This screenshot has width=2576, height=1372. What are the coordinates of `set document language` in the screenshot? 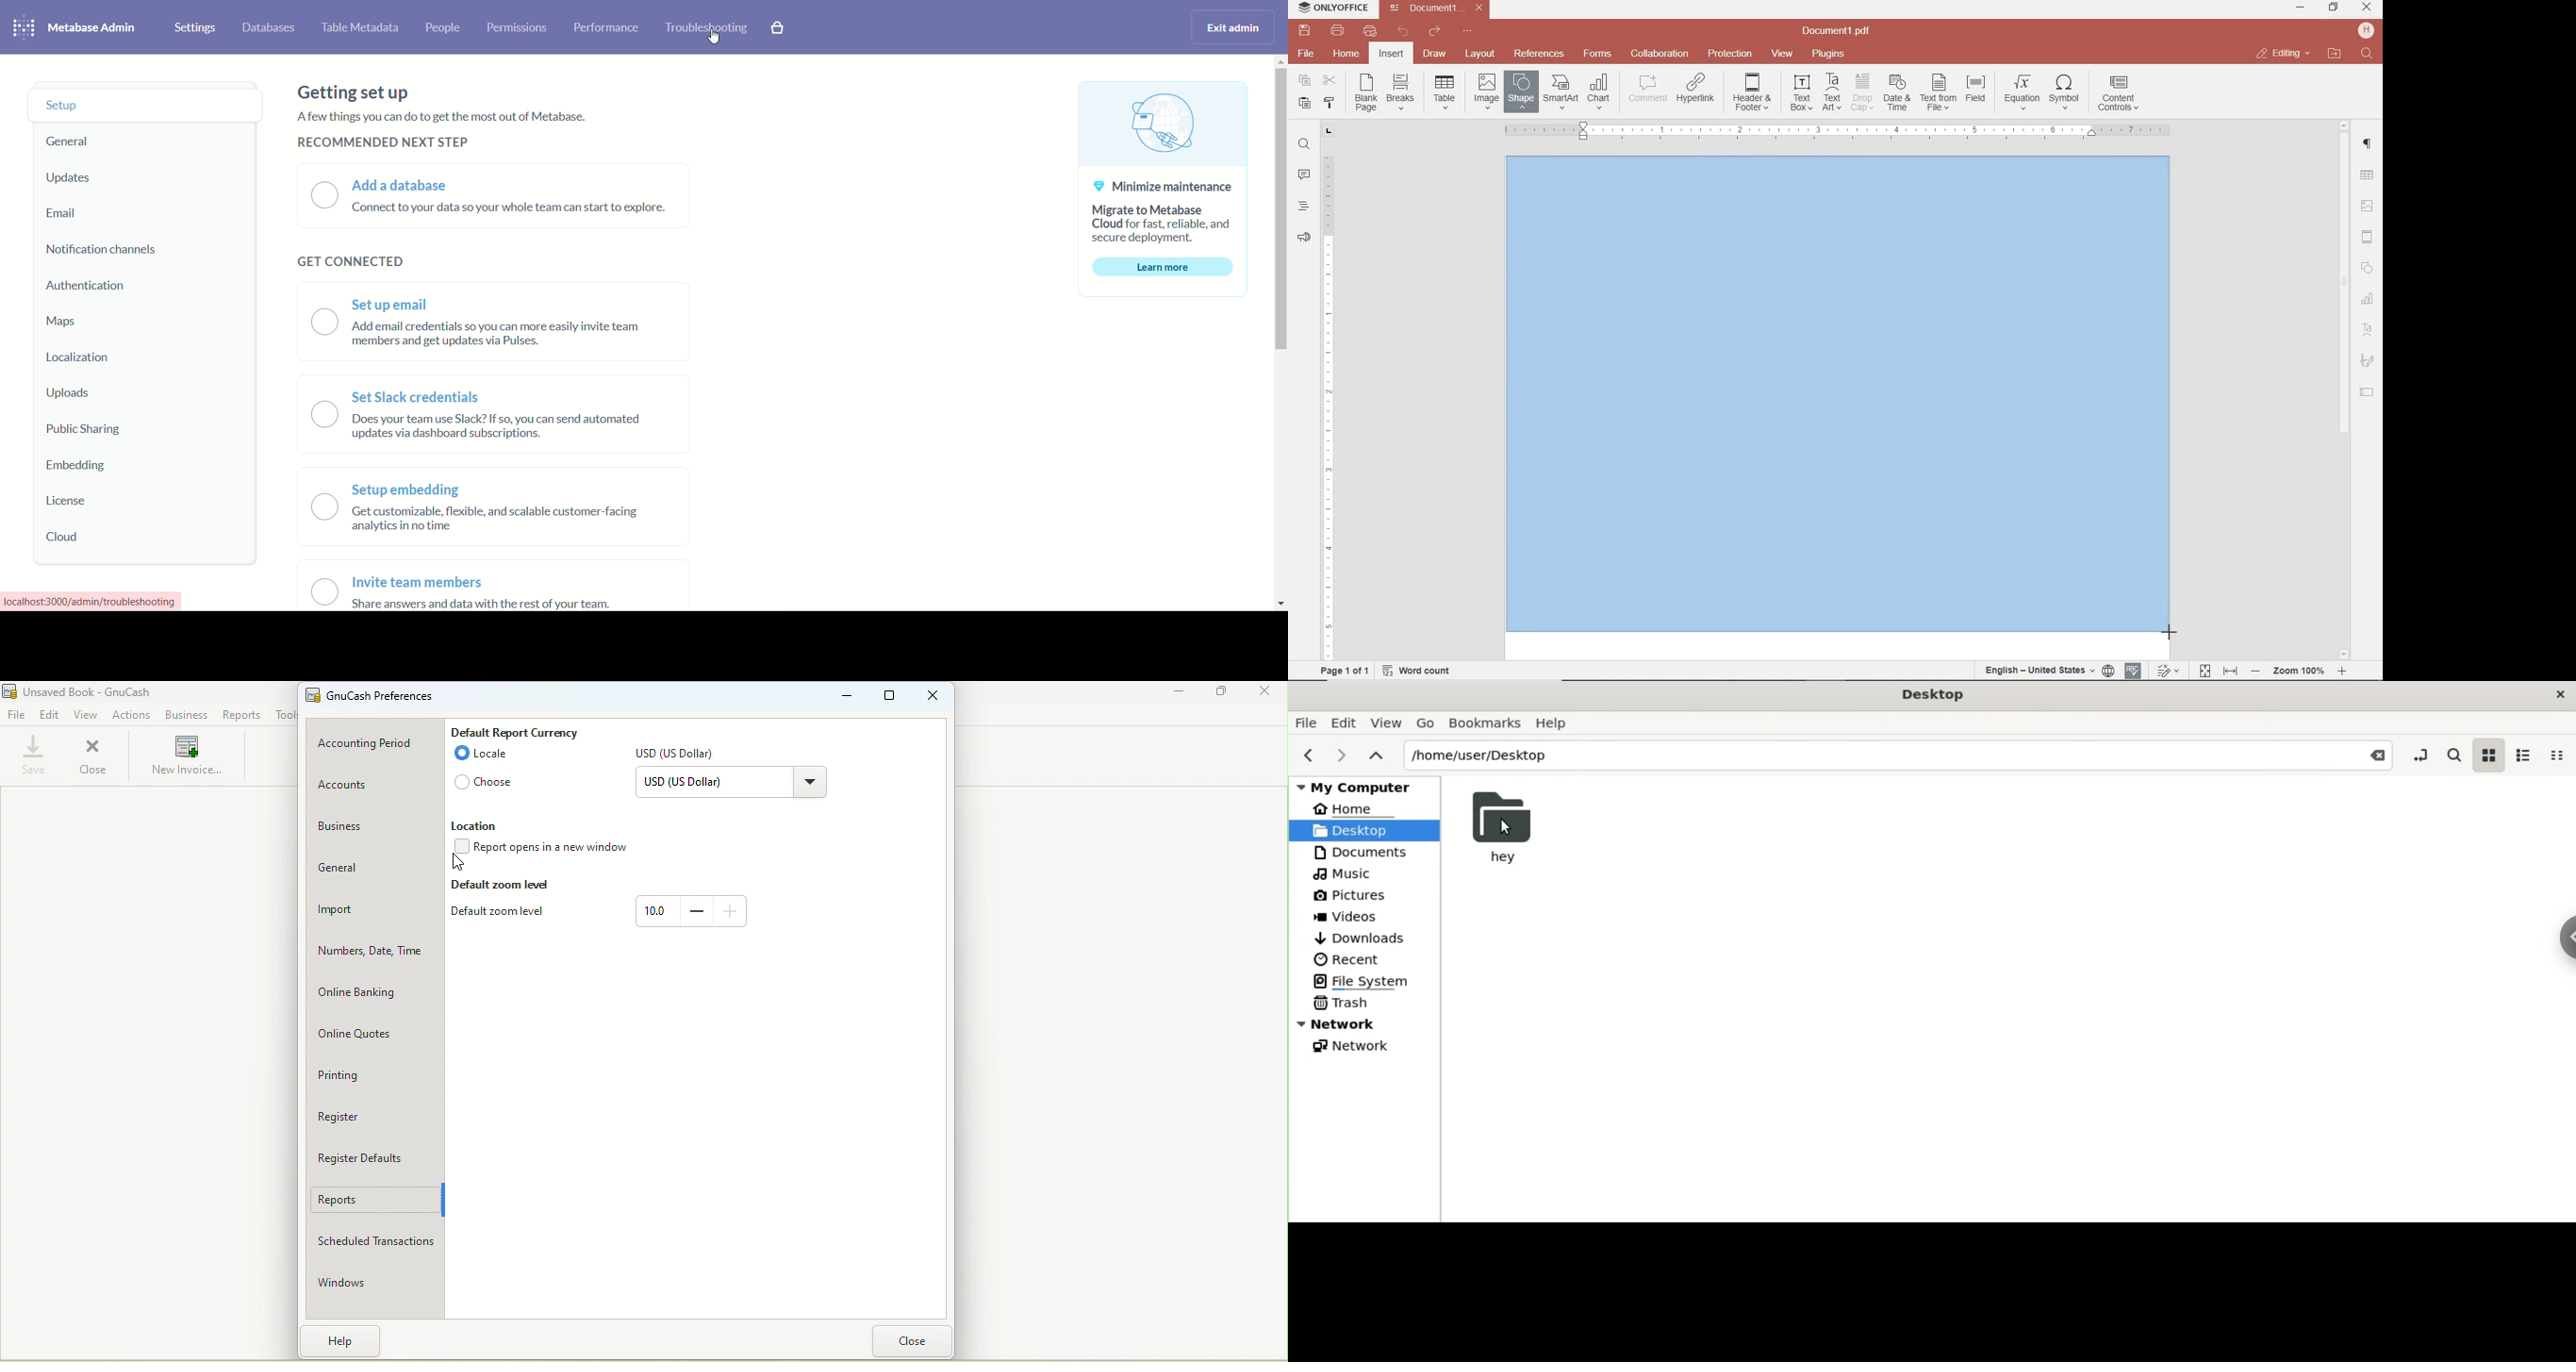 It's located at (2048, 670).